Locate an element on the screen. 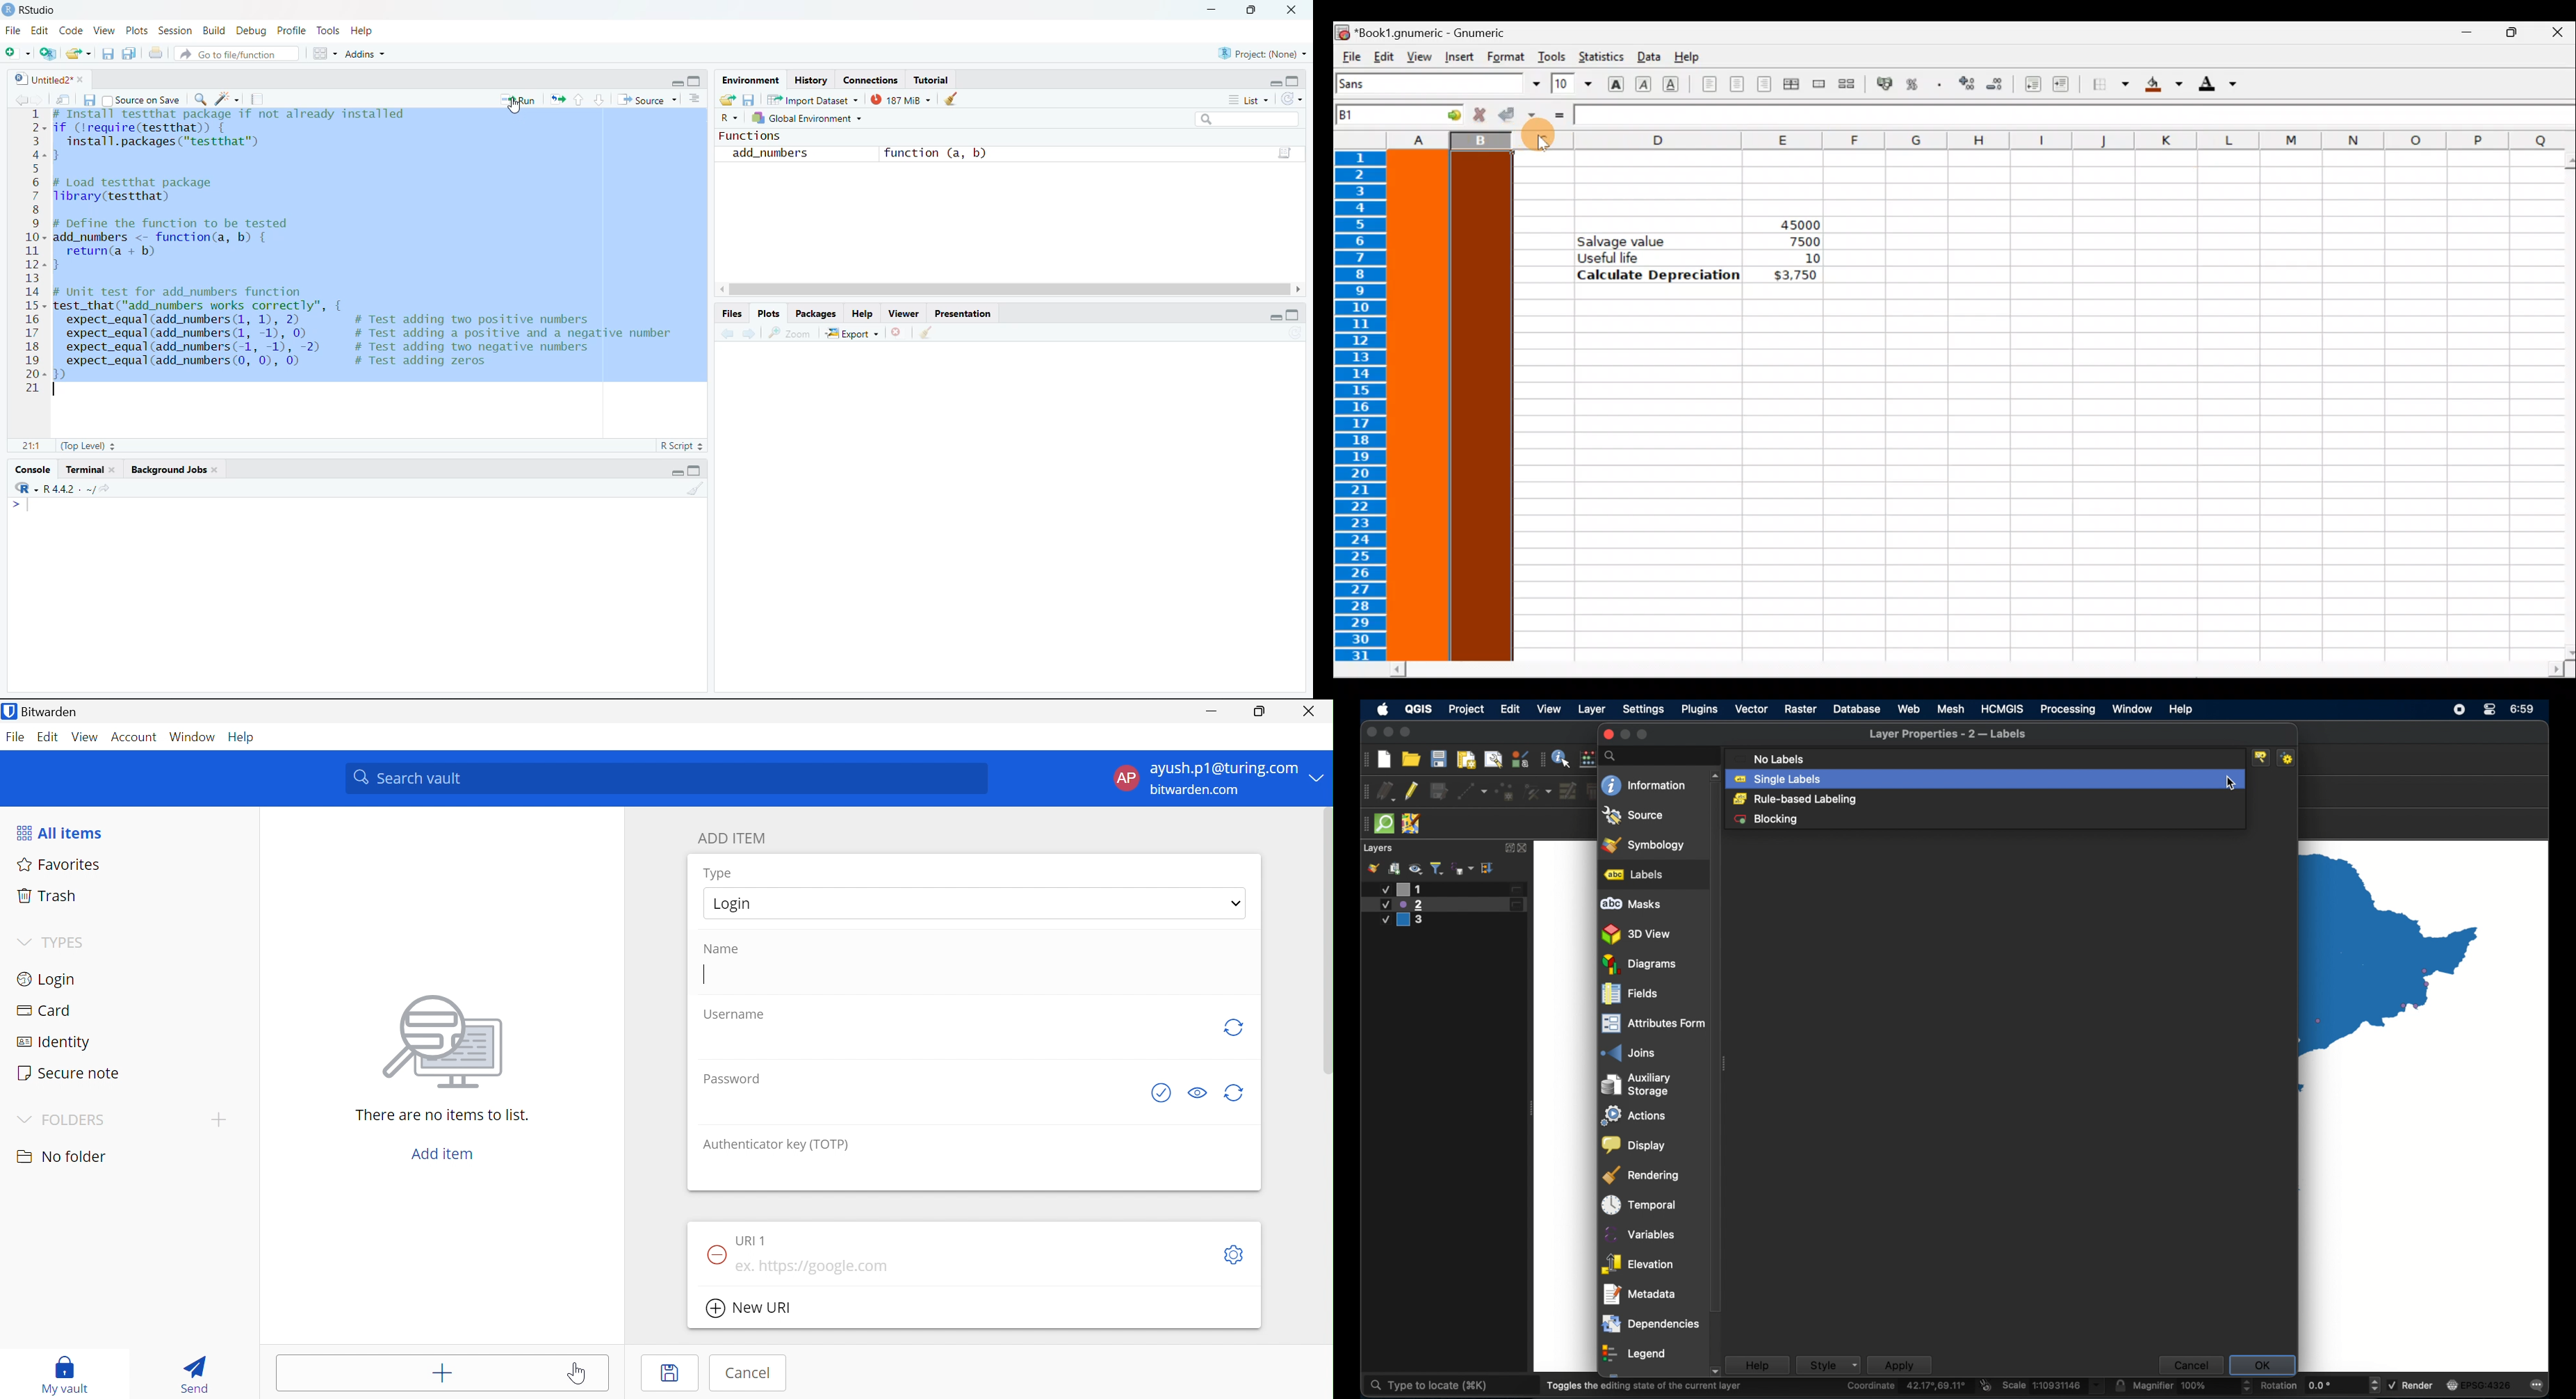  settings is located at coordinates (1643, 710).